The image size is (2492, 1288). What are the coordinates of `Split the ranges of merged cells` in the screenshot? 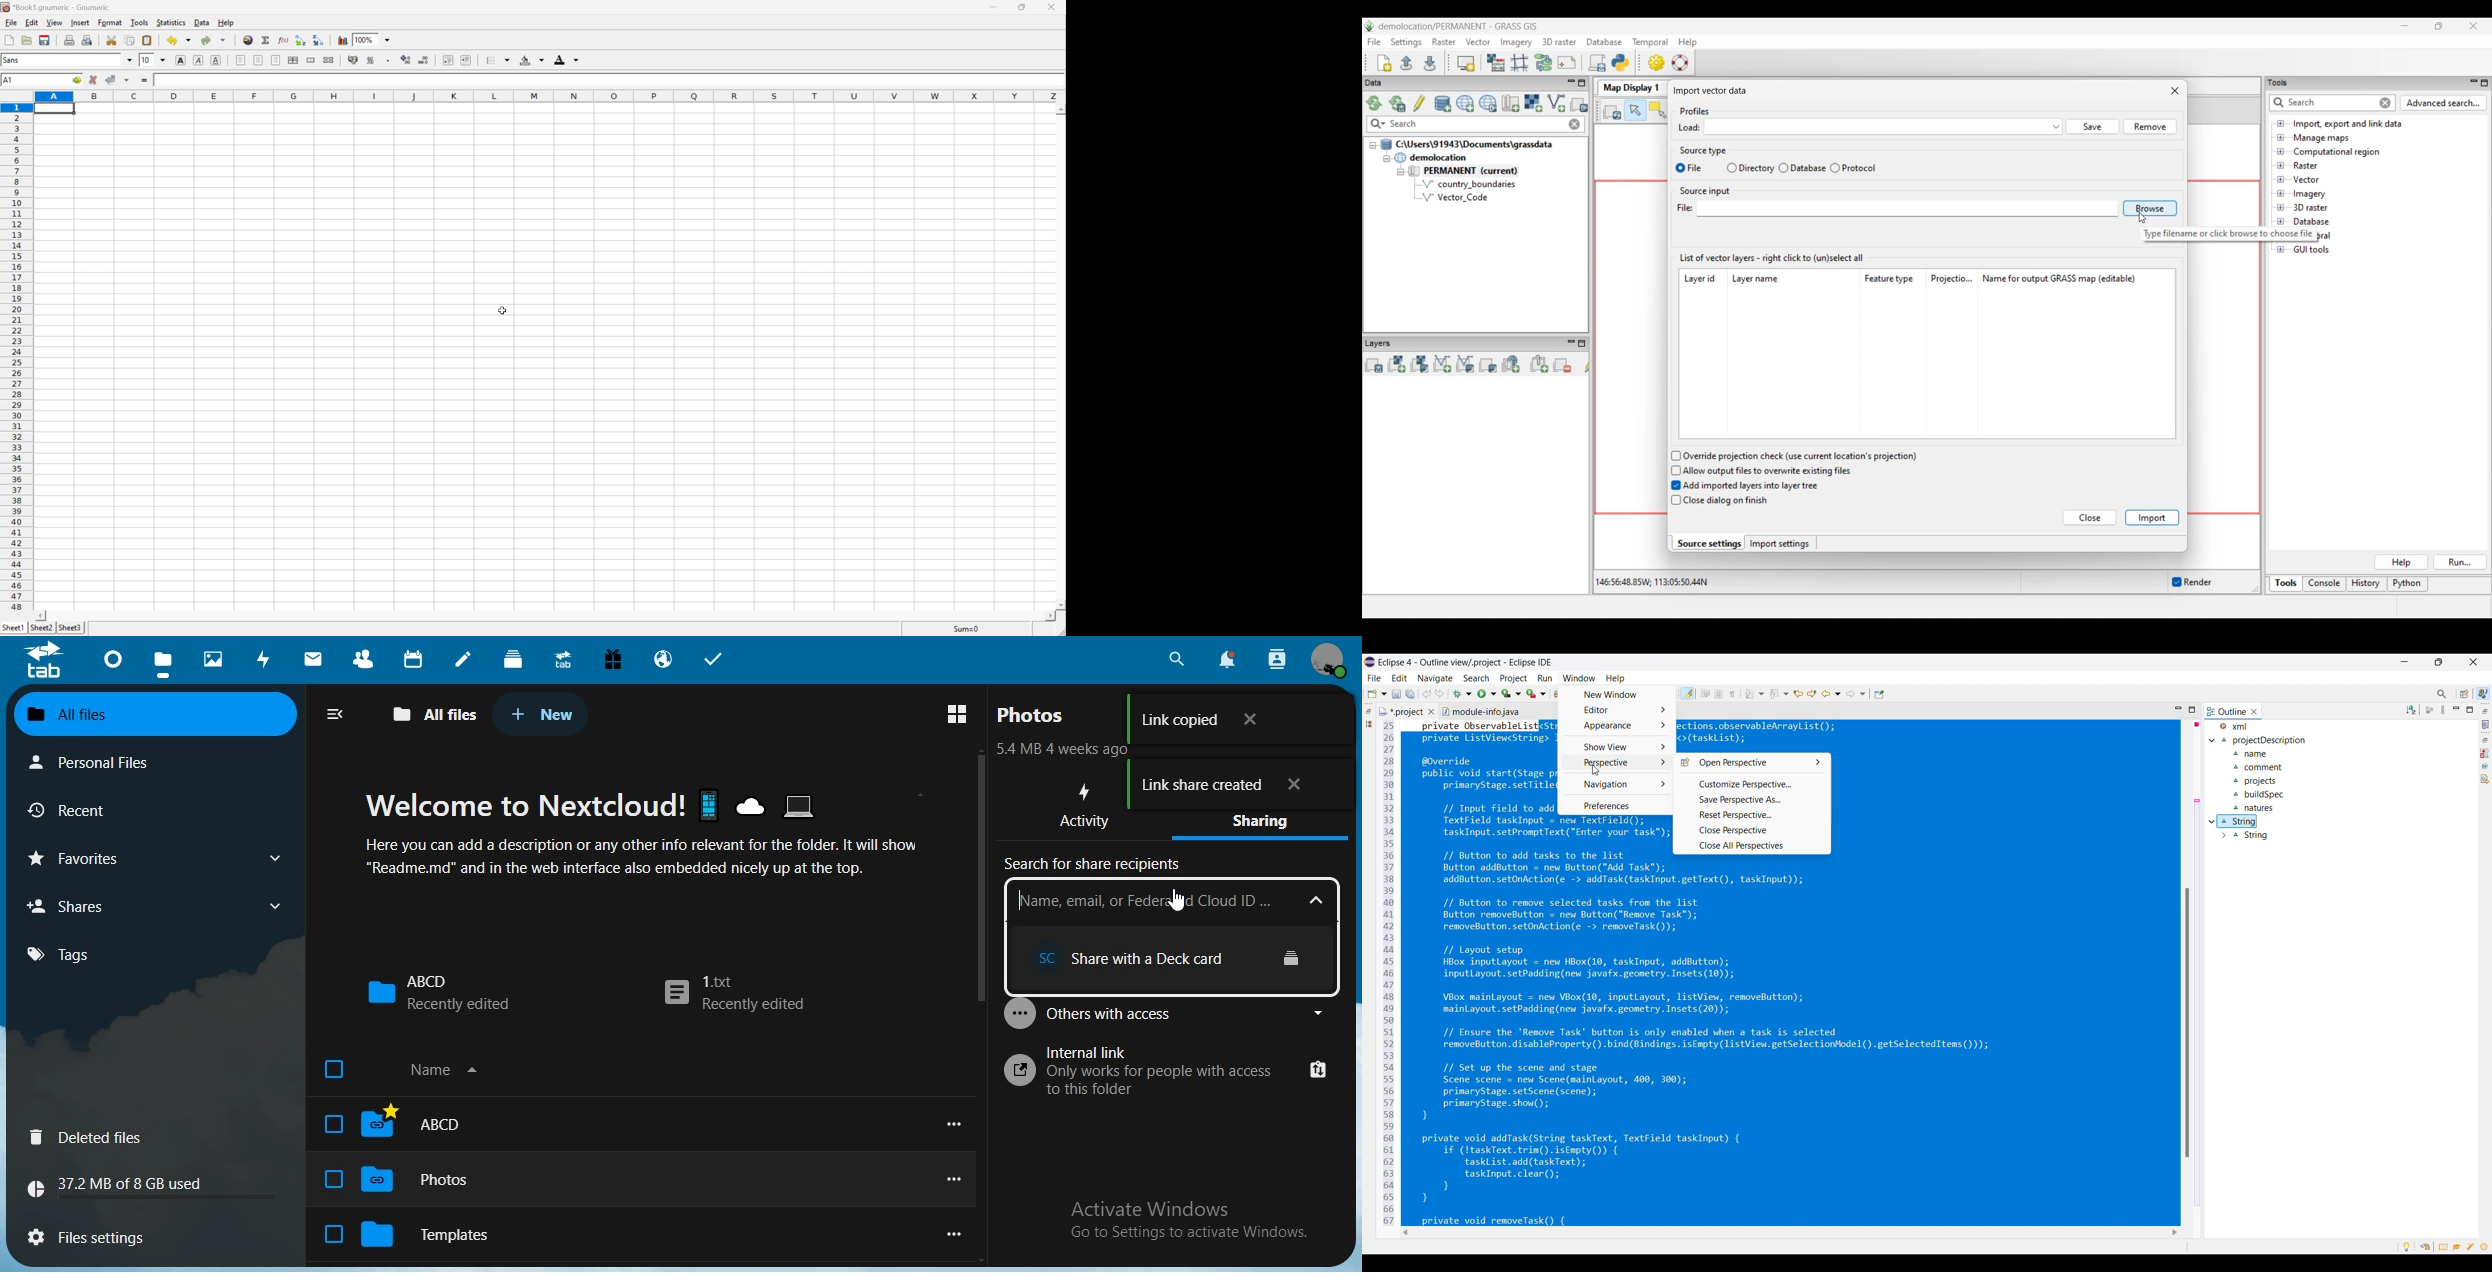 It's located at (329, 59).